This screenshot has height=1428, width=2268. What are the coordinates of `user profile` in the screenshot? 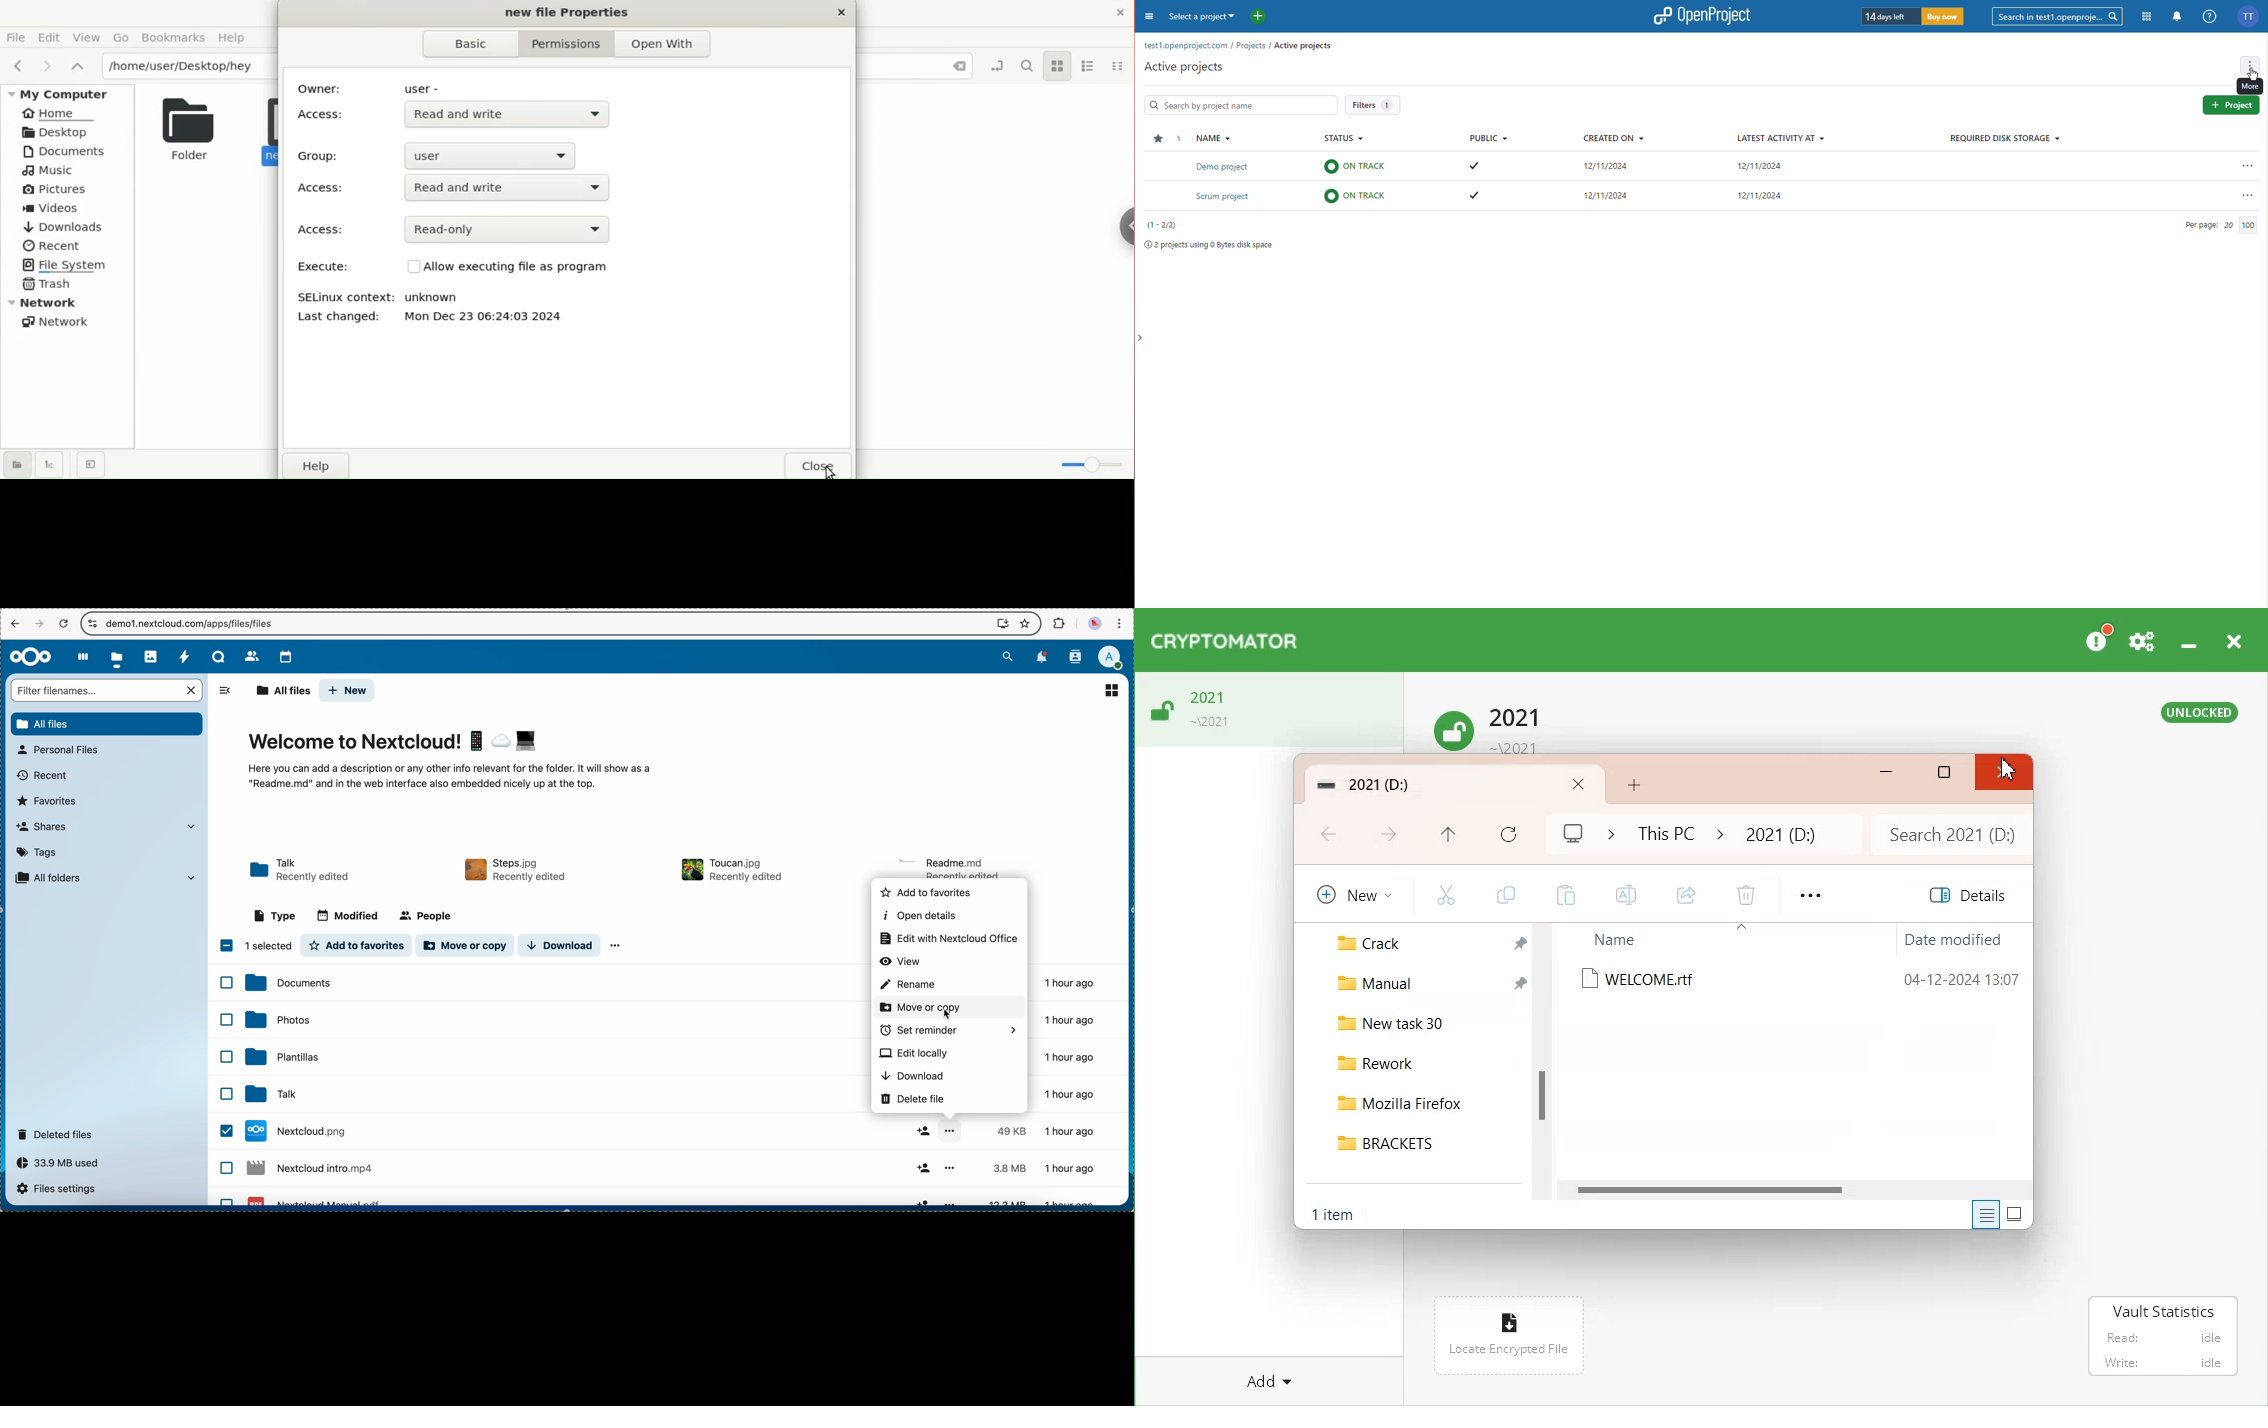 It's located at (1114, 657).